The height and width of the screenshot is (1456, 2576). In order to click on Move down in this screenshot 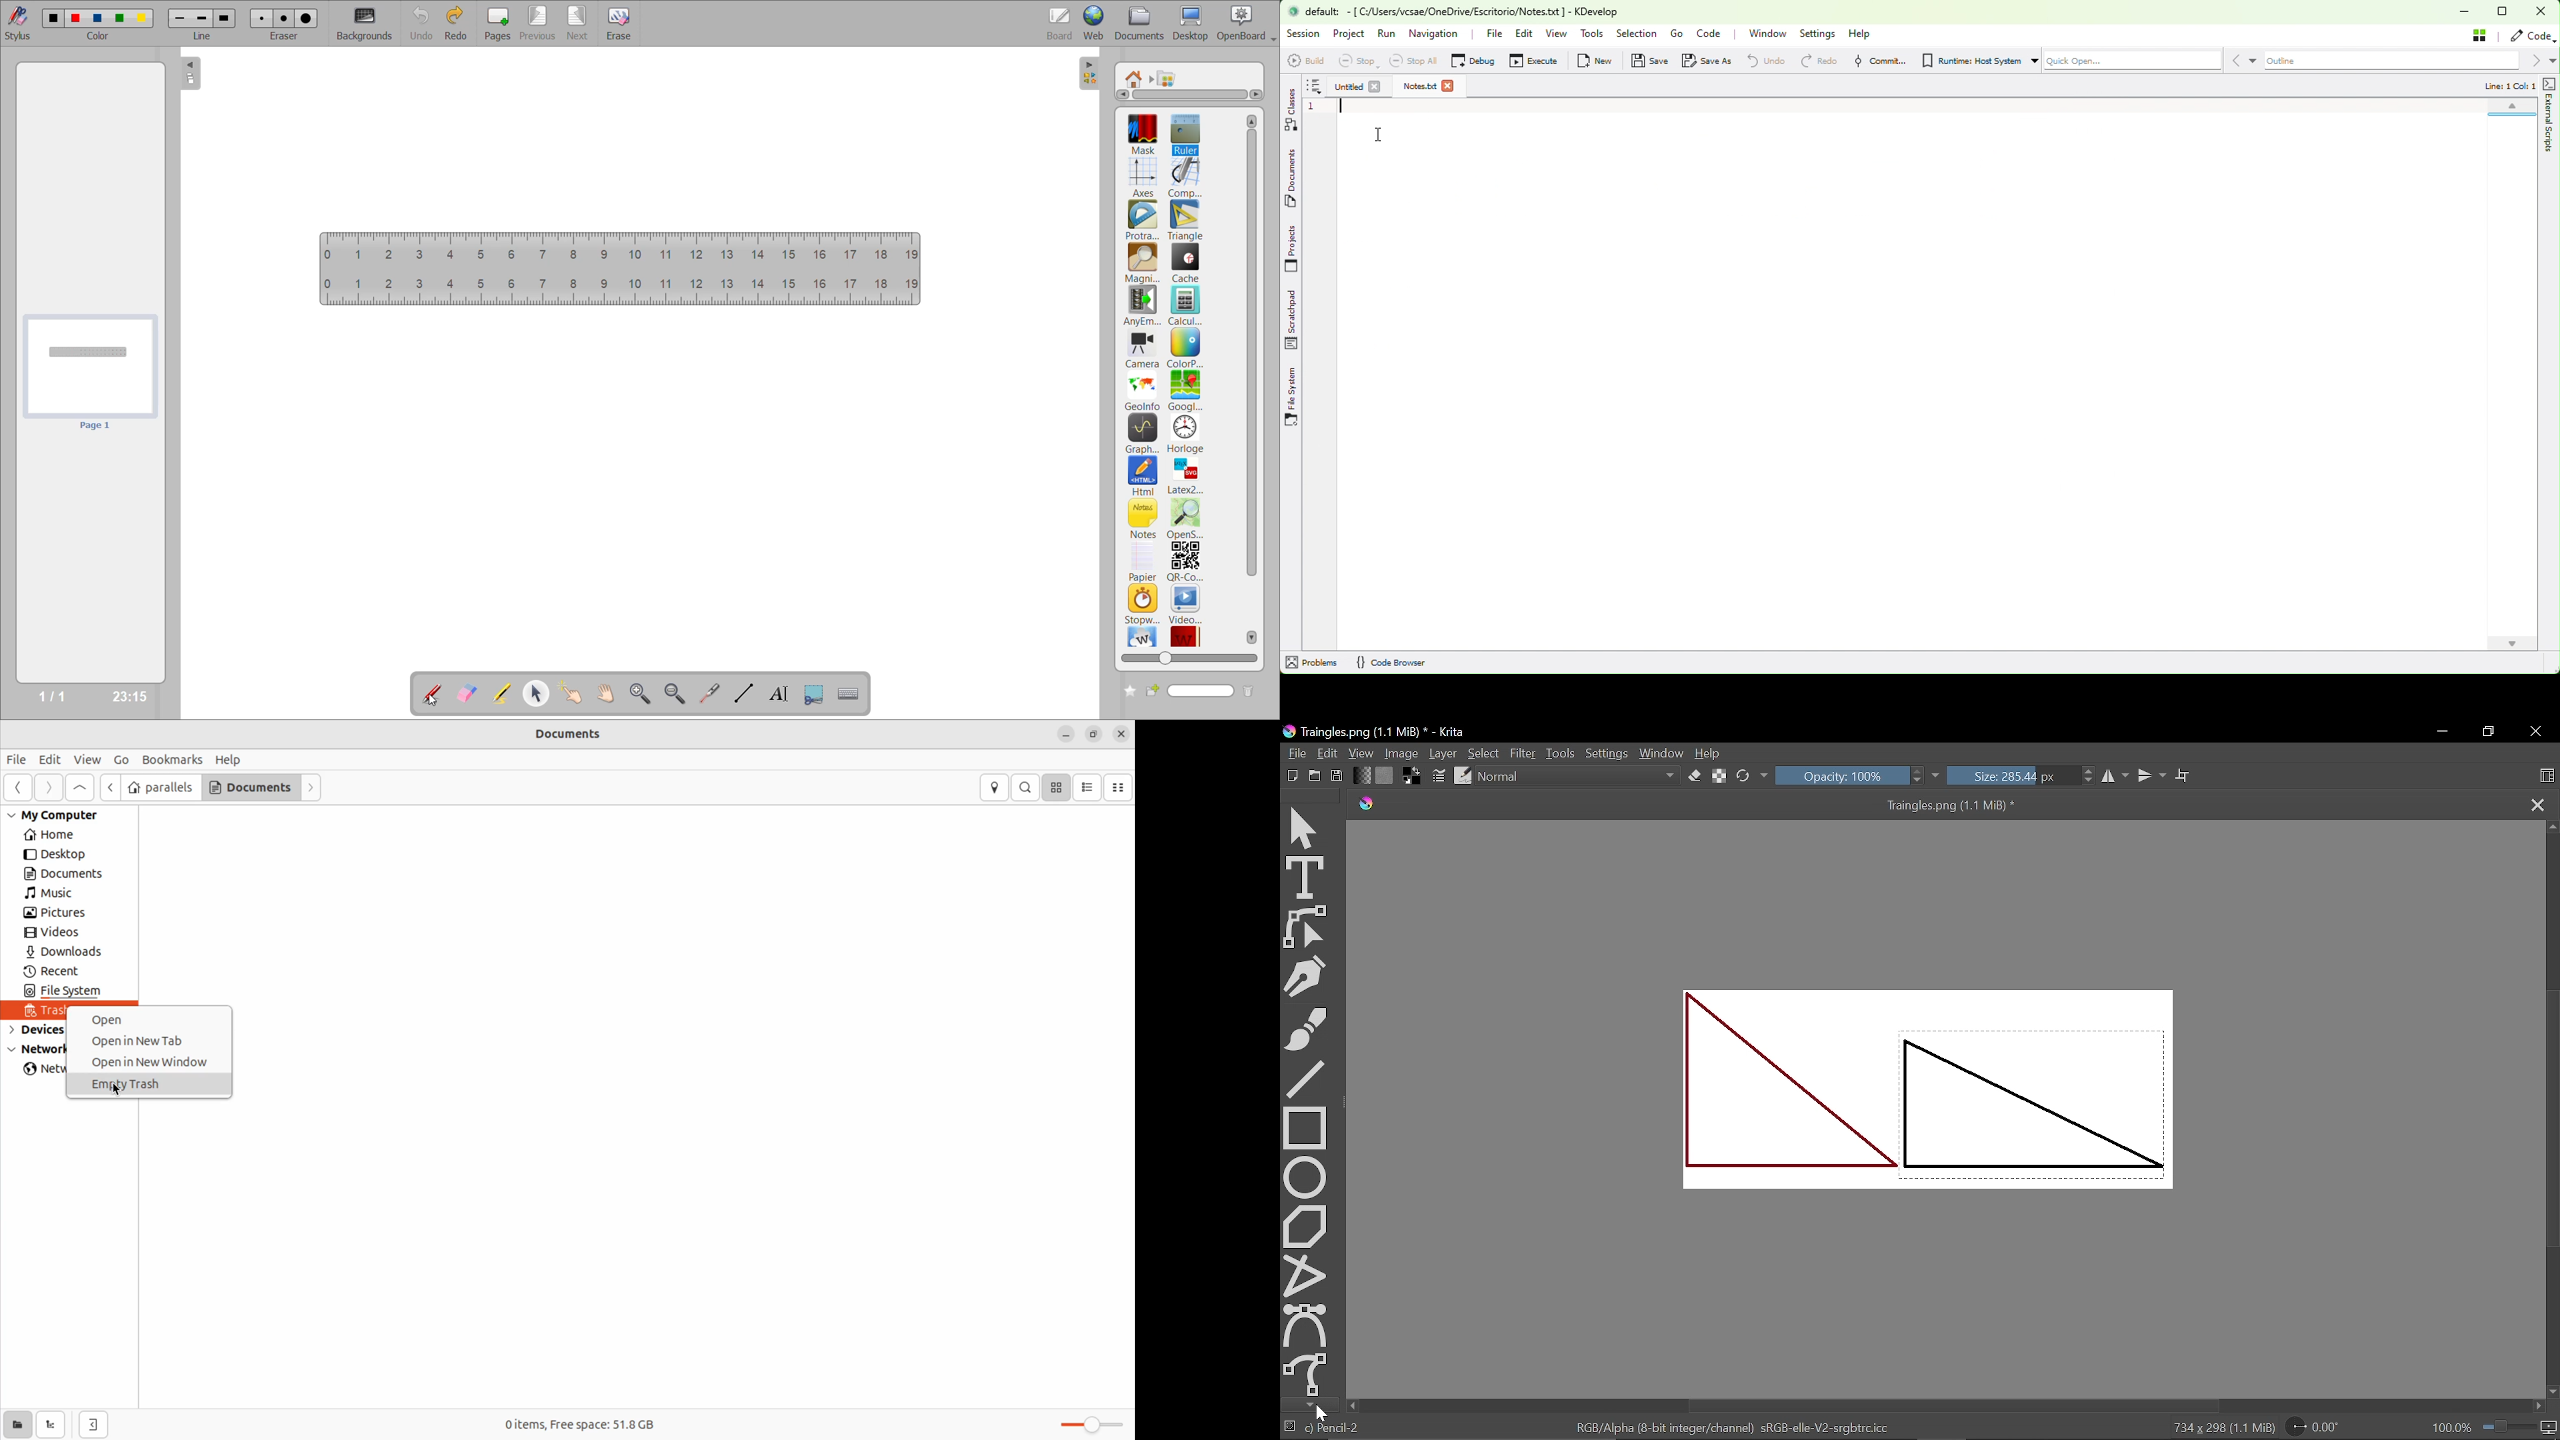, I will do `click(2552, 1392)`.